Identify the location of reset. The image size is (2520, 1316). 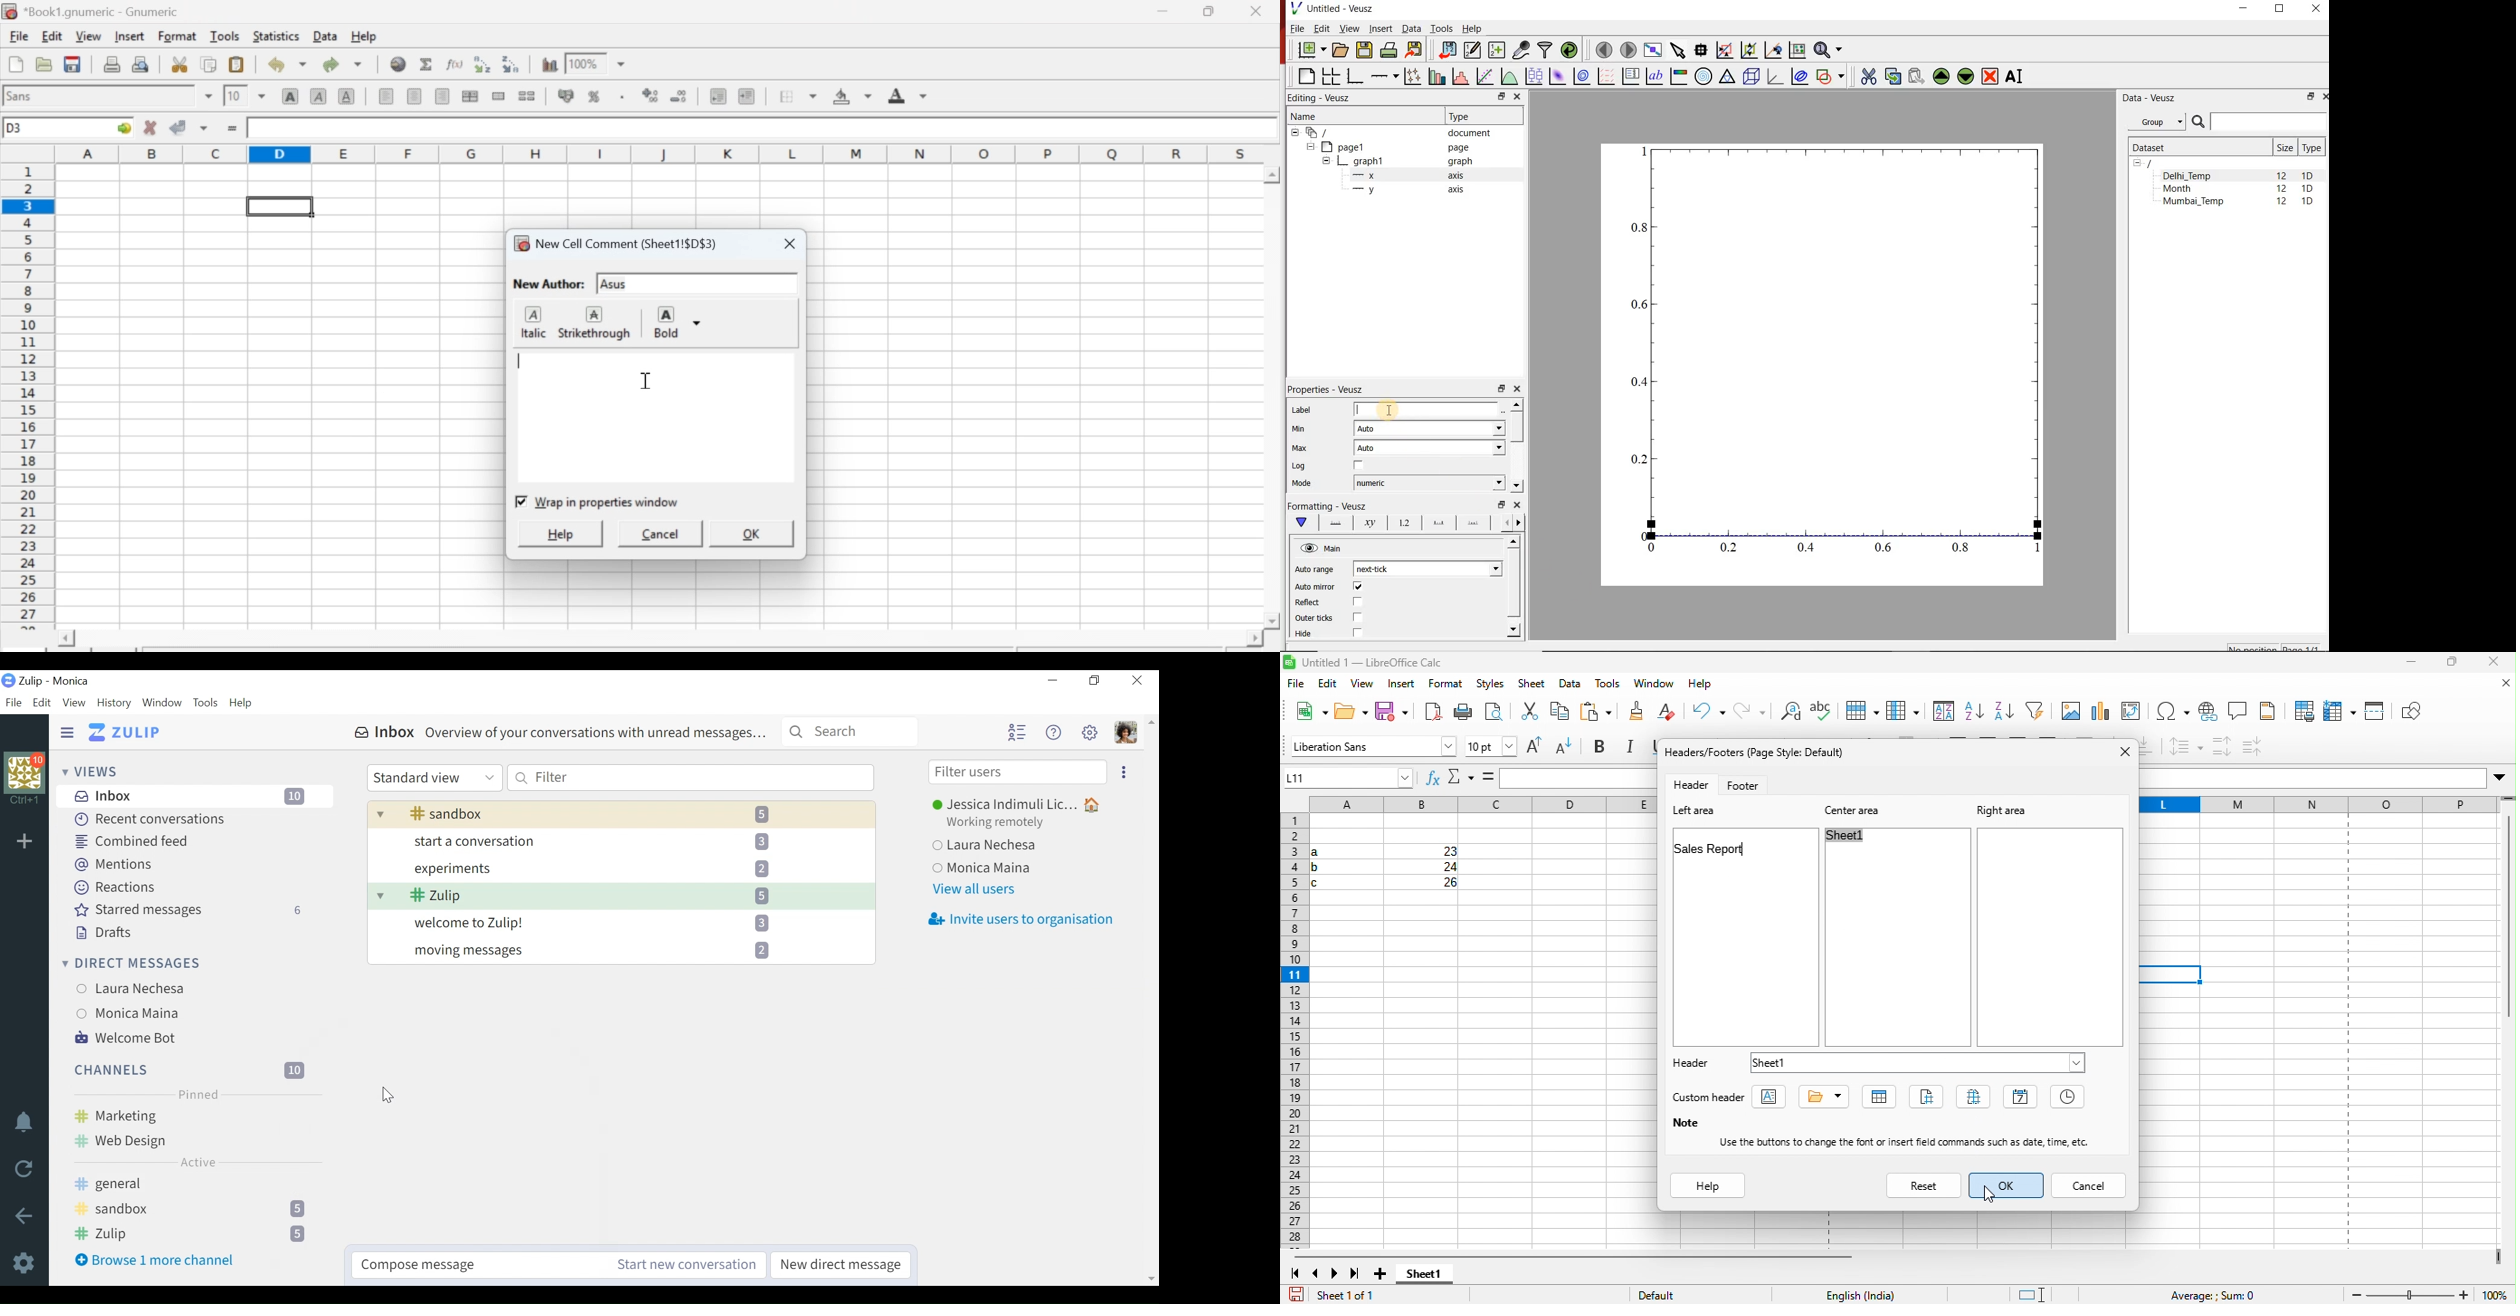
(1925, 1184).